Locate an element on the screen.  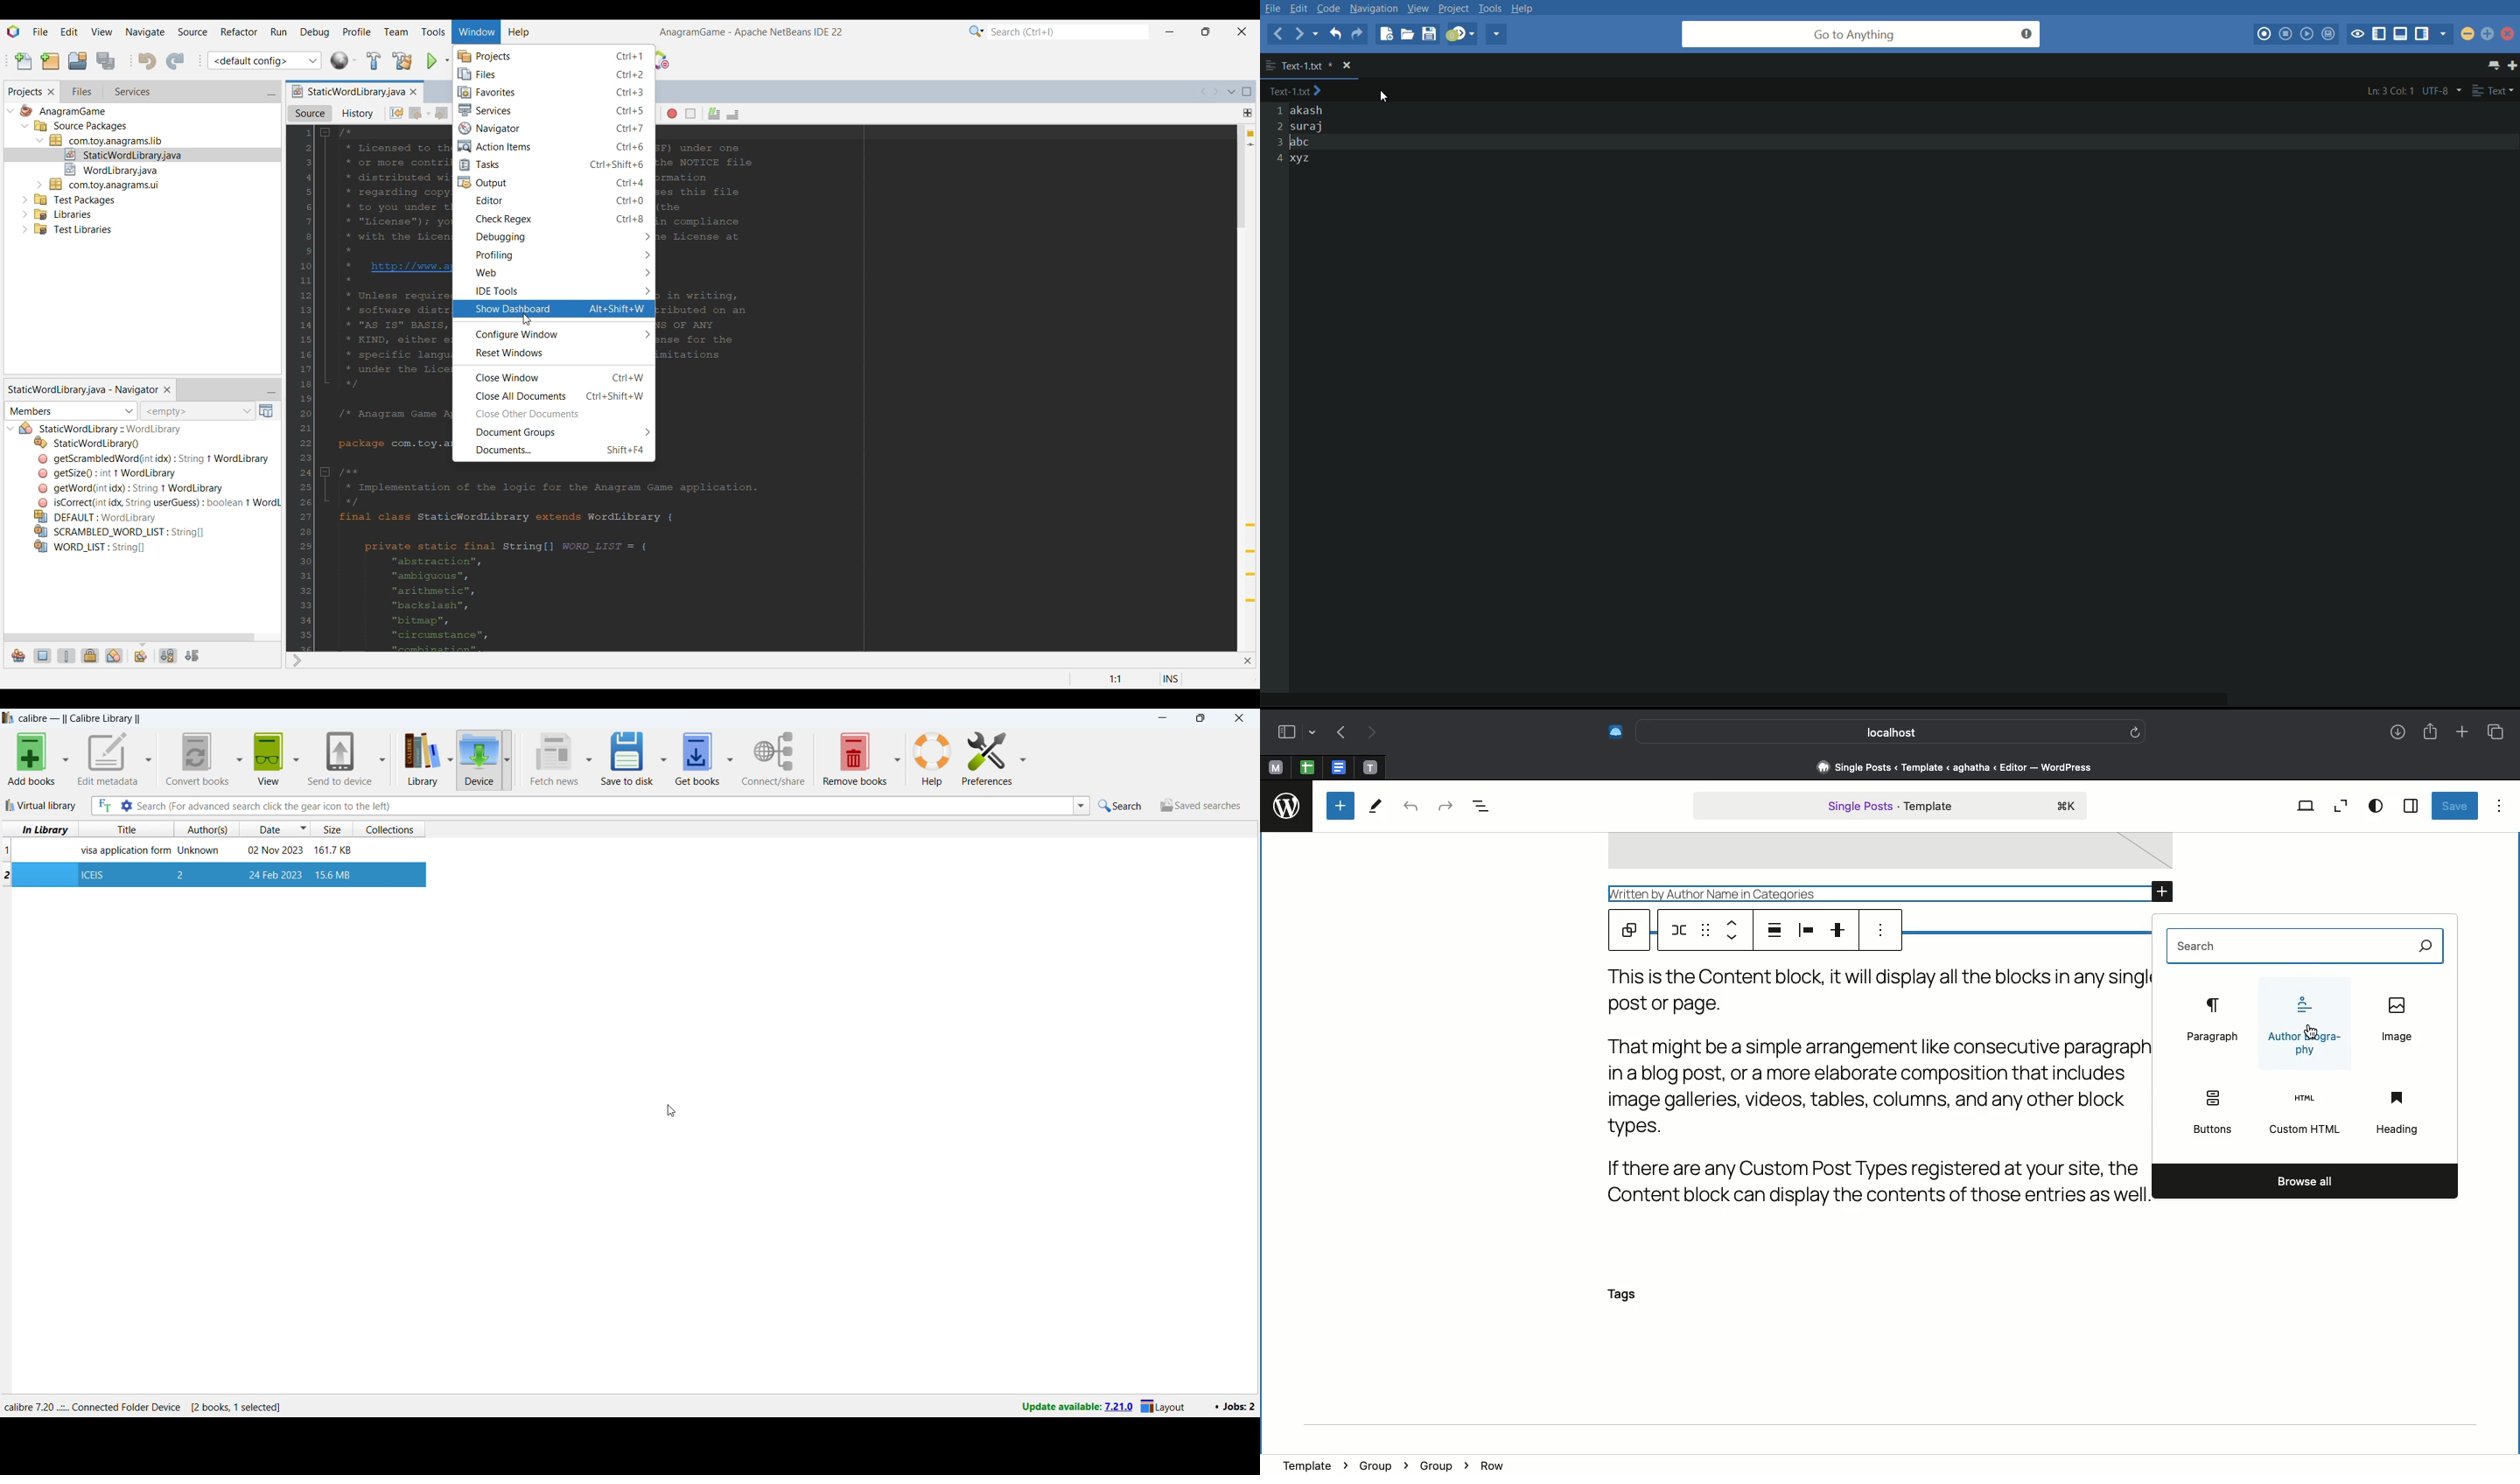
Row is located at coordinates (1494, 1465).